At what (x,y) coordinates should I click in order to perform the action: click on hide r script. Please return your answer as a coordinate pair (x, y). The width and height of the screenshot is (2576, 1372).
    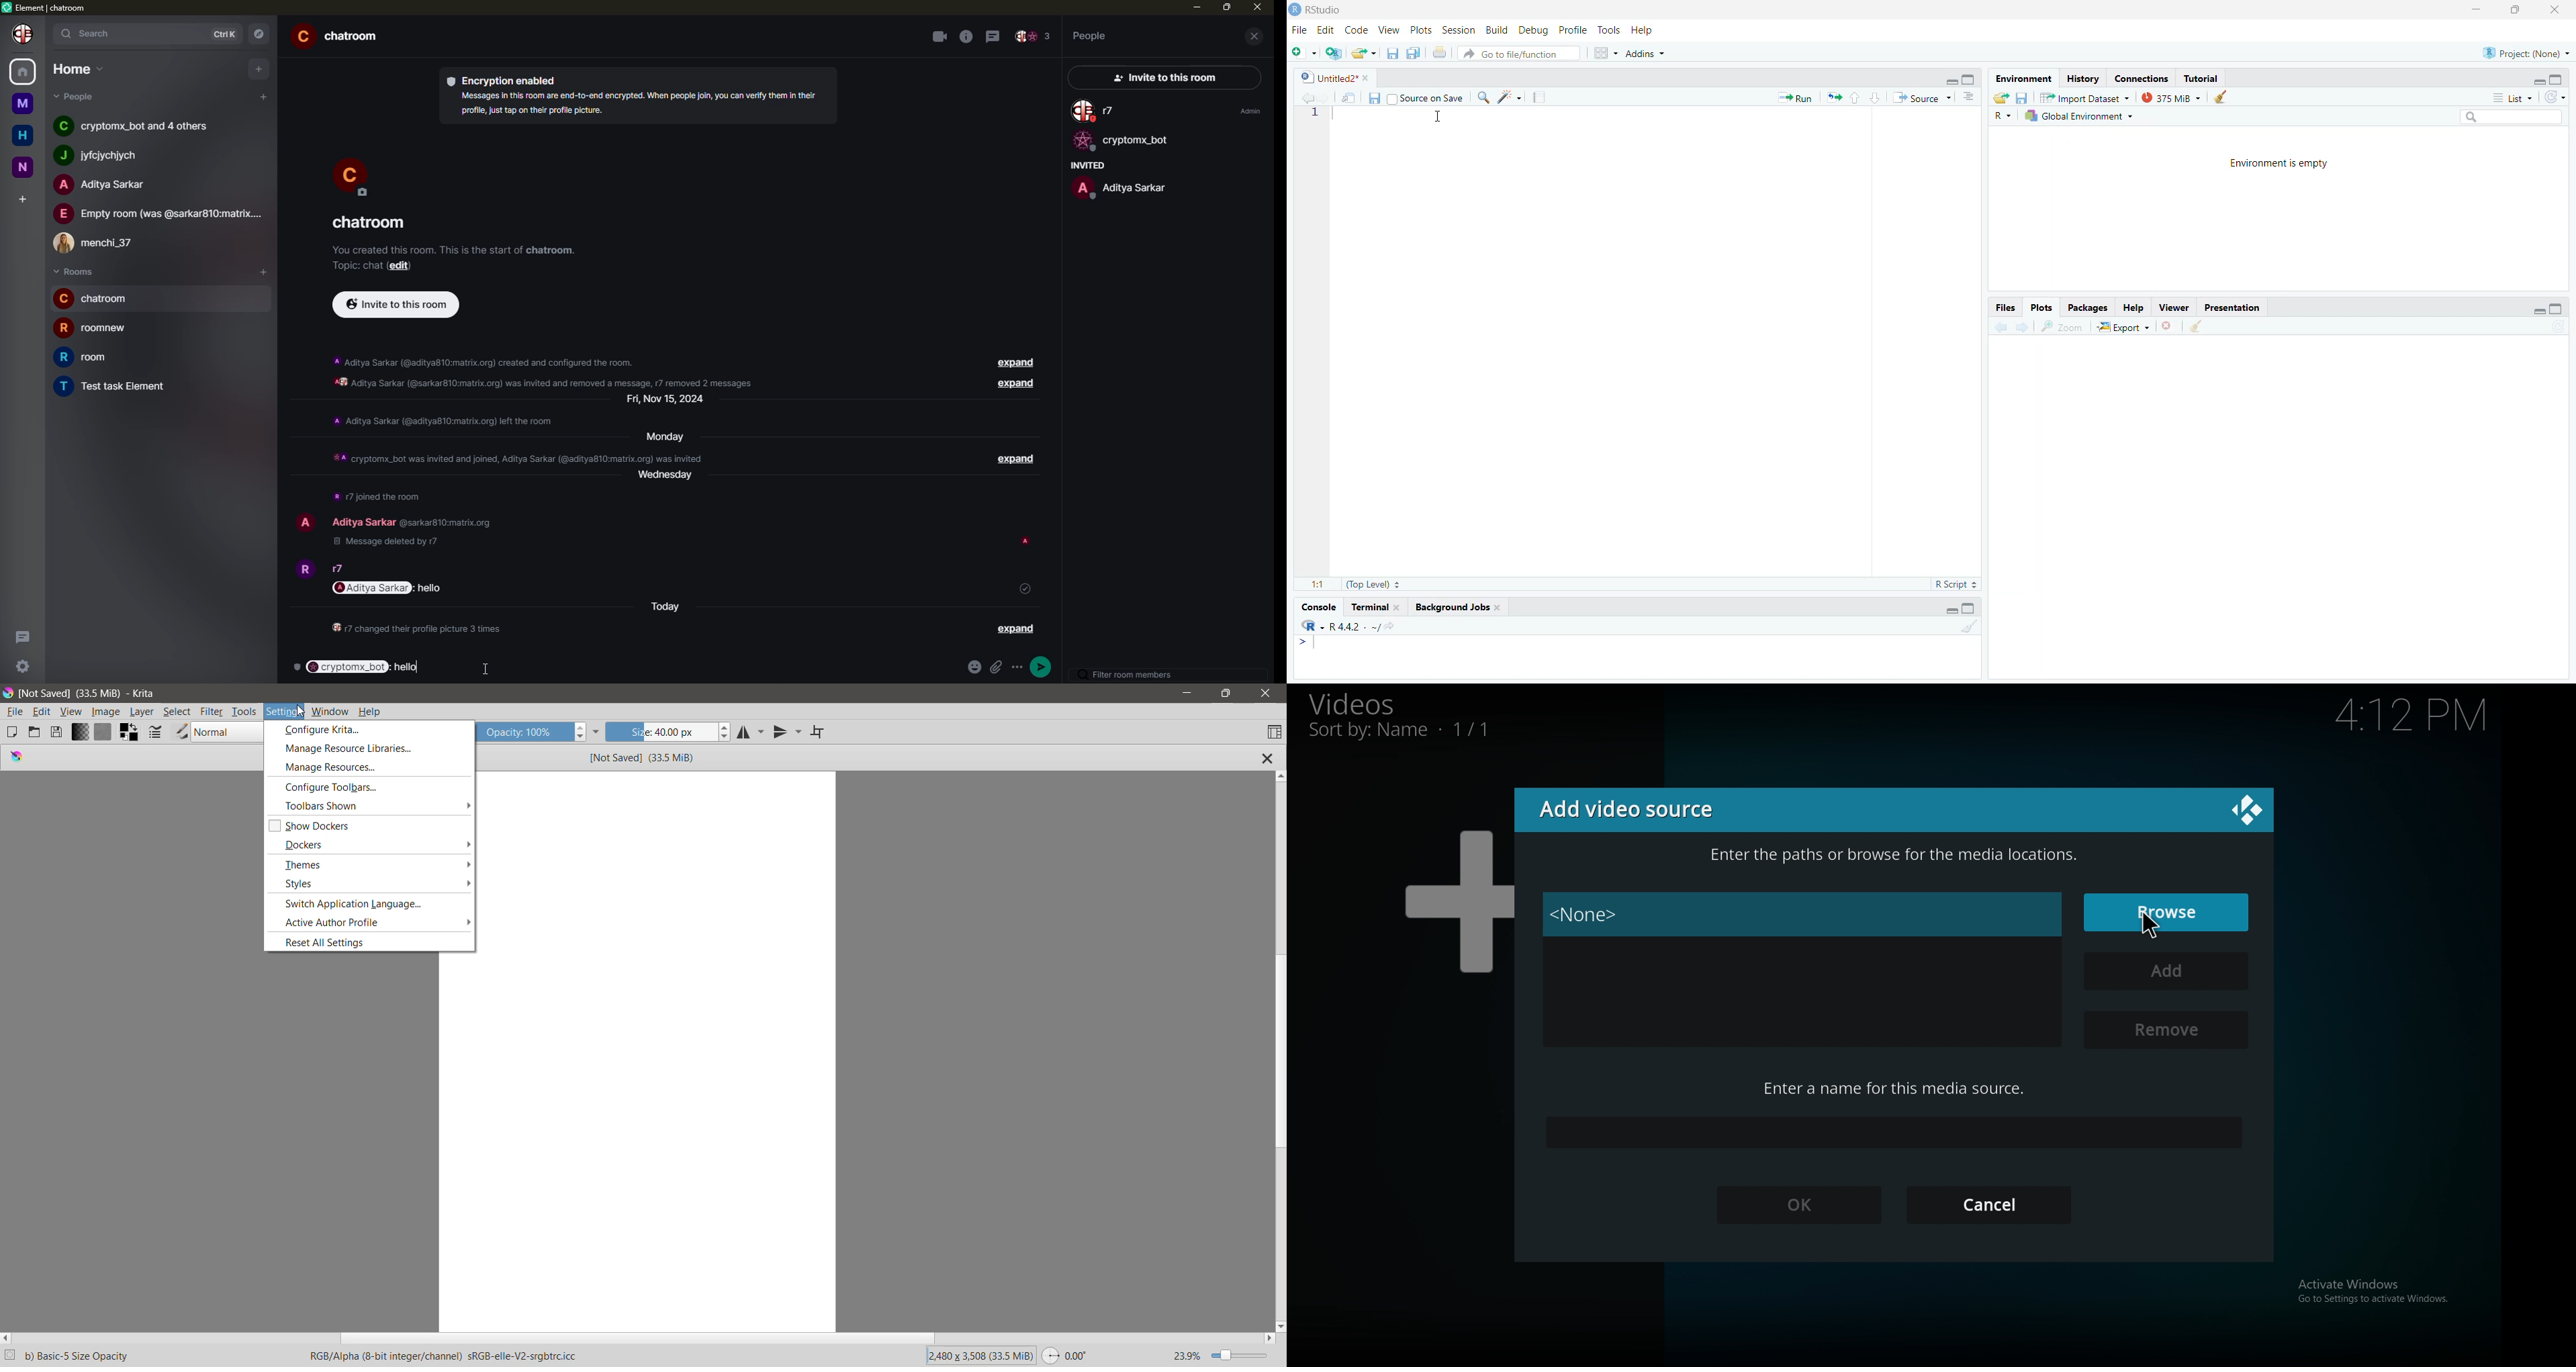
    Looking at the image, I should click on (1953, 610).